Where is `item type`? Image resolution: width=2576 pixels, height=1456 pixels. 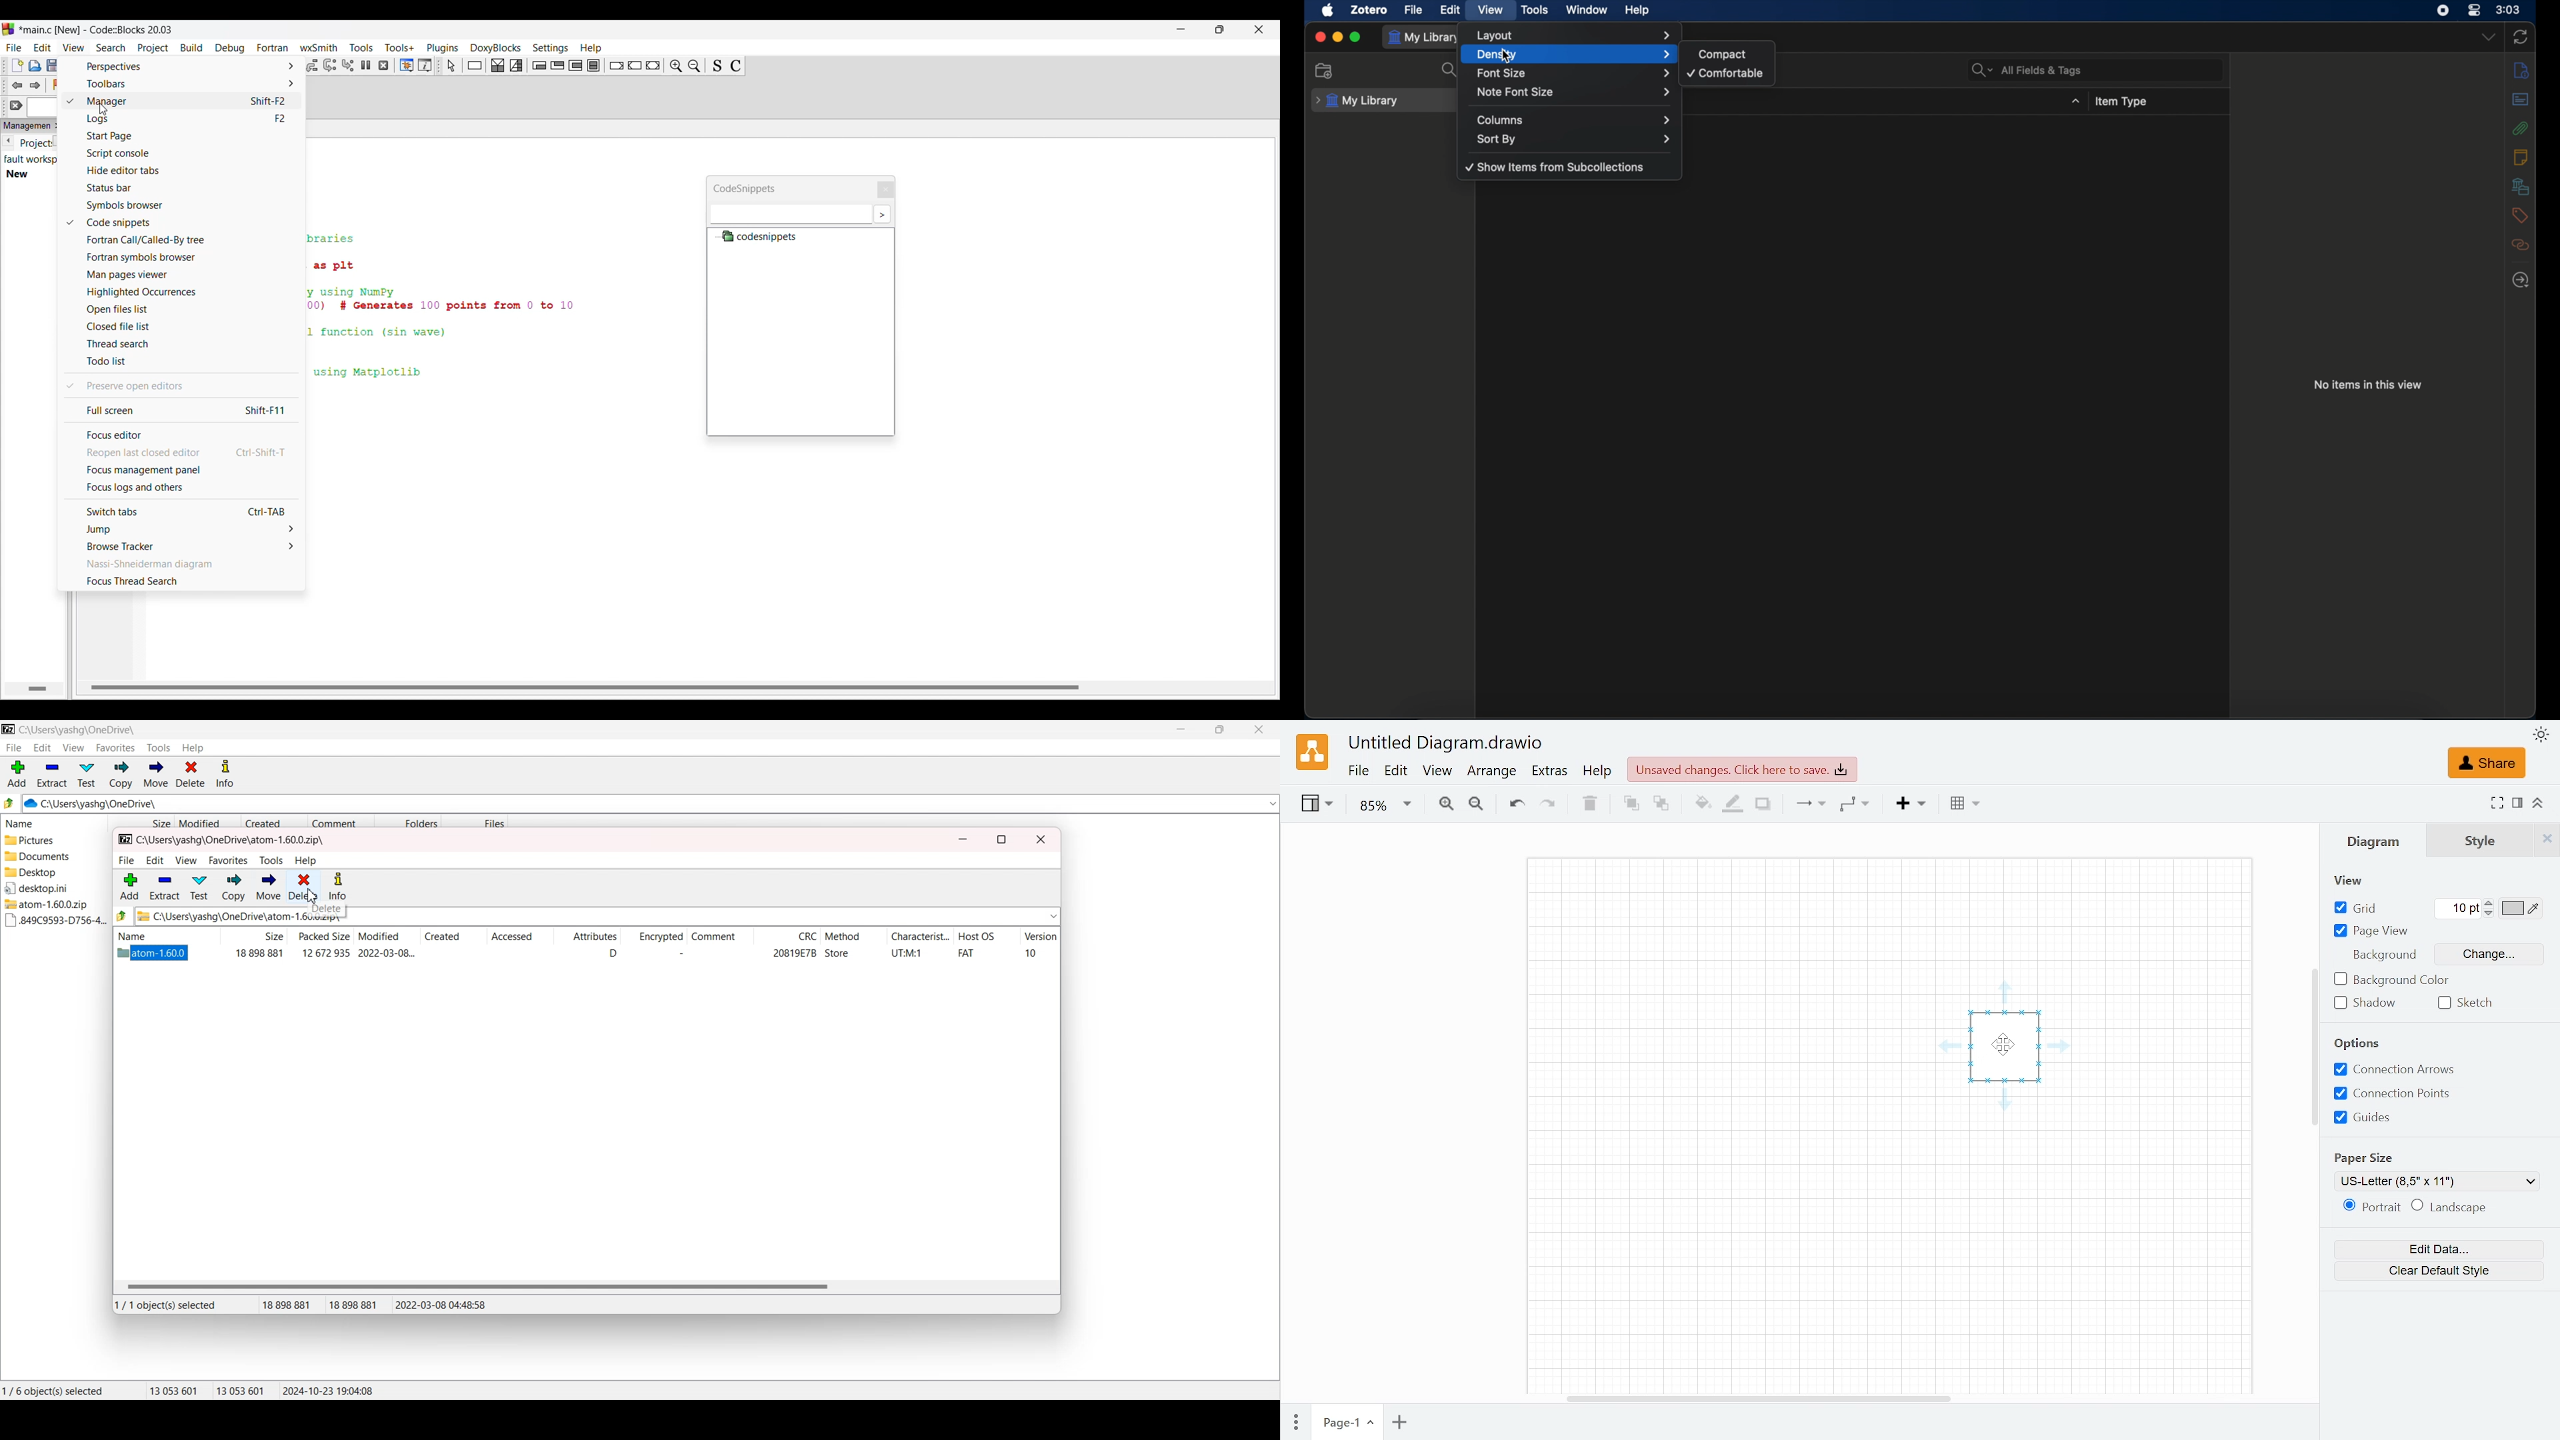
item type is located at coordinates (2123, 103).